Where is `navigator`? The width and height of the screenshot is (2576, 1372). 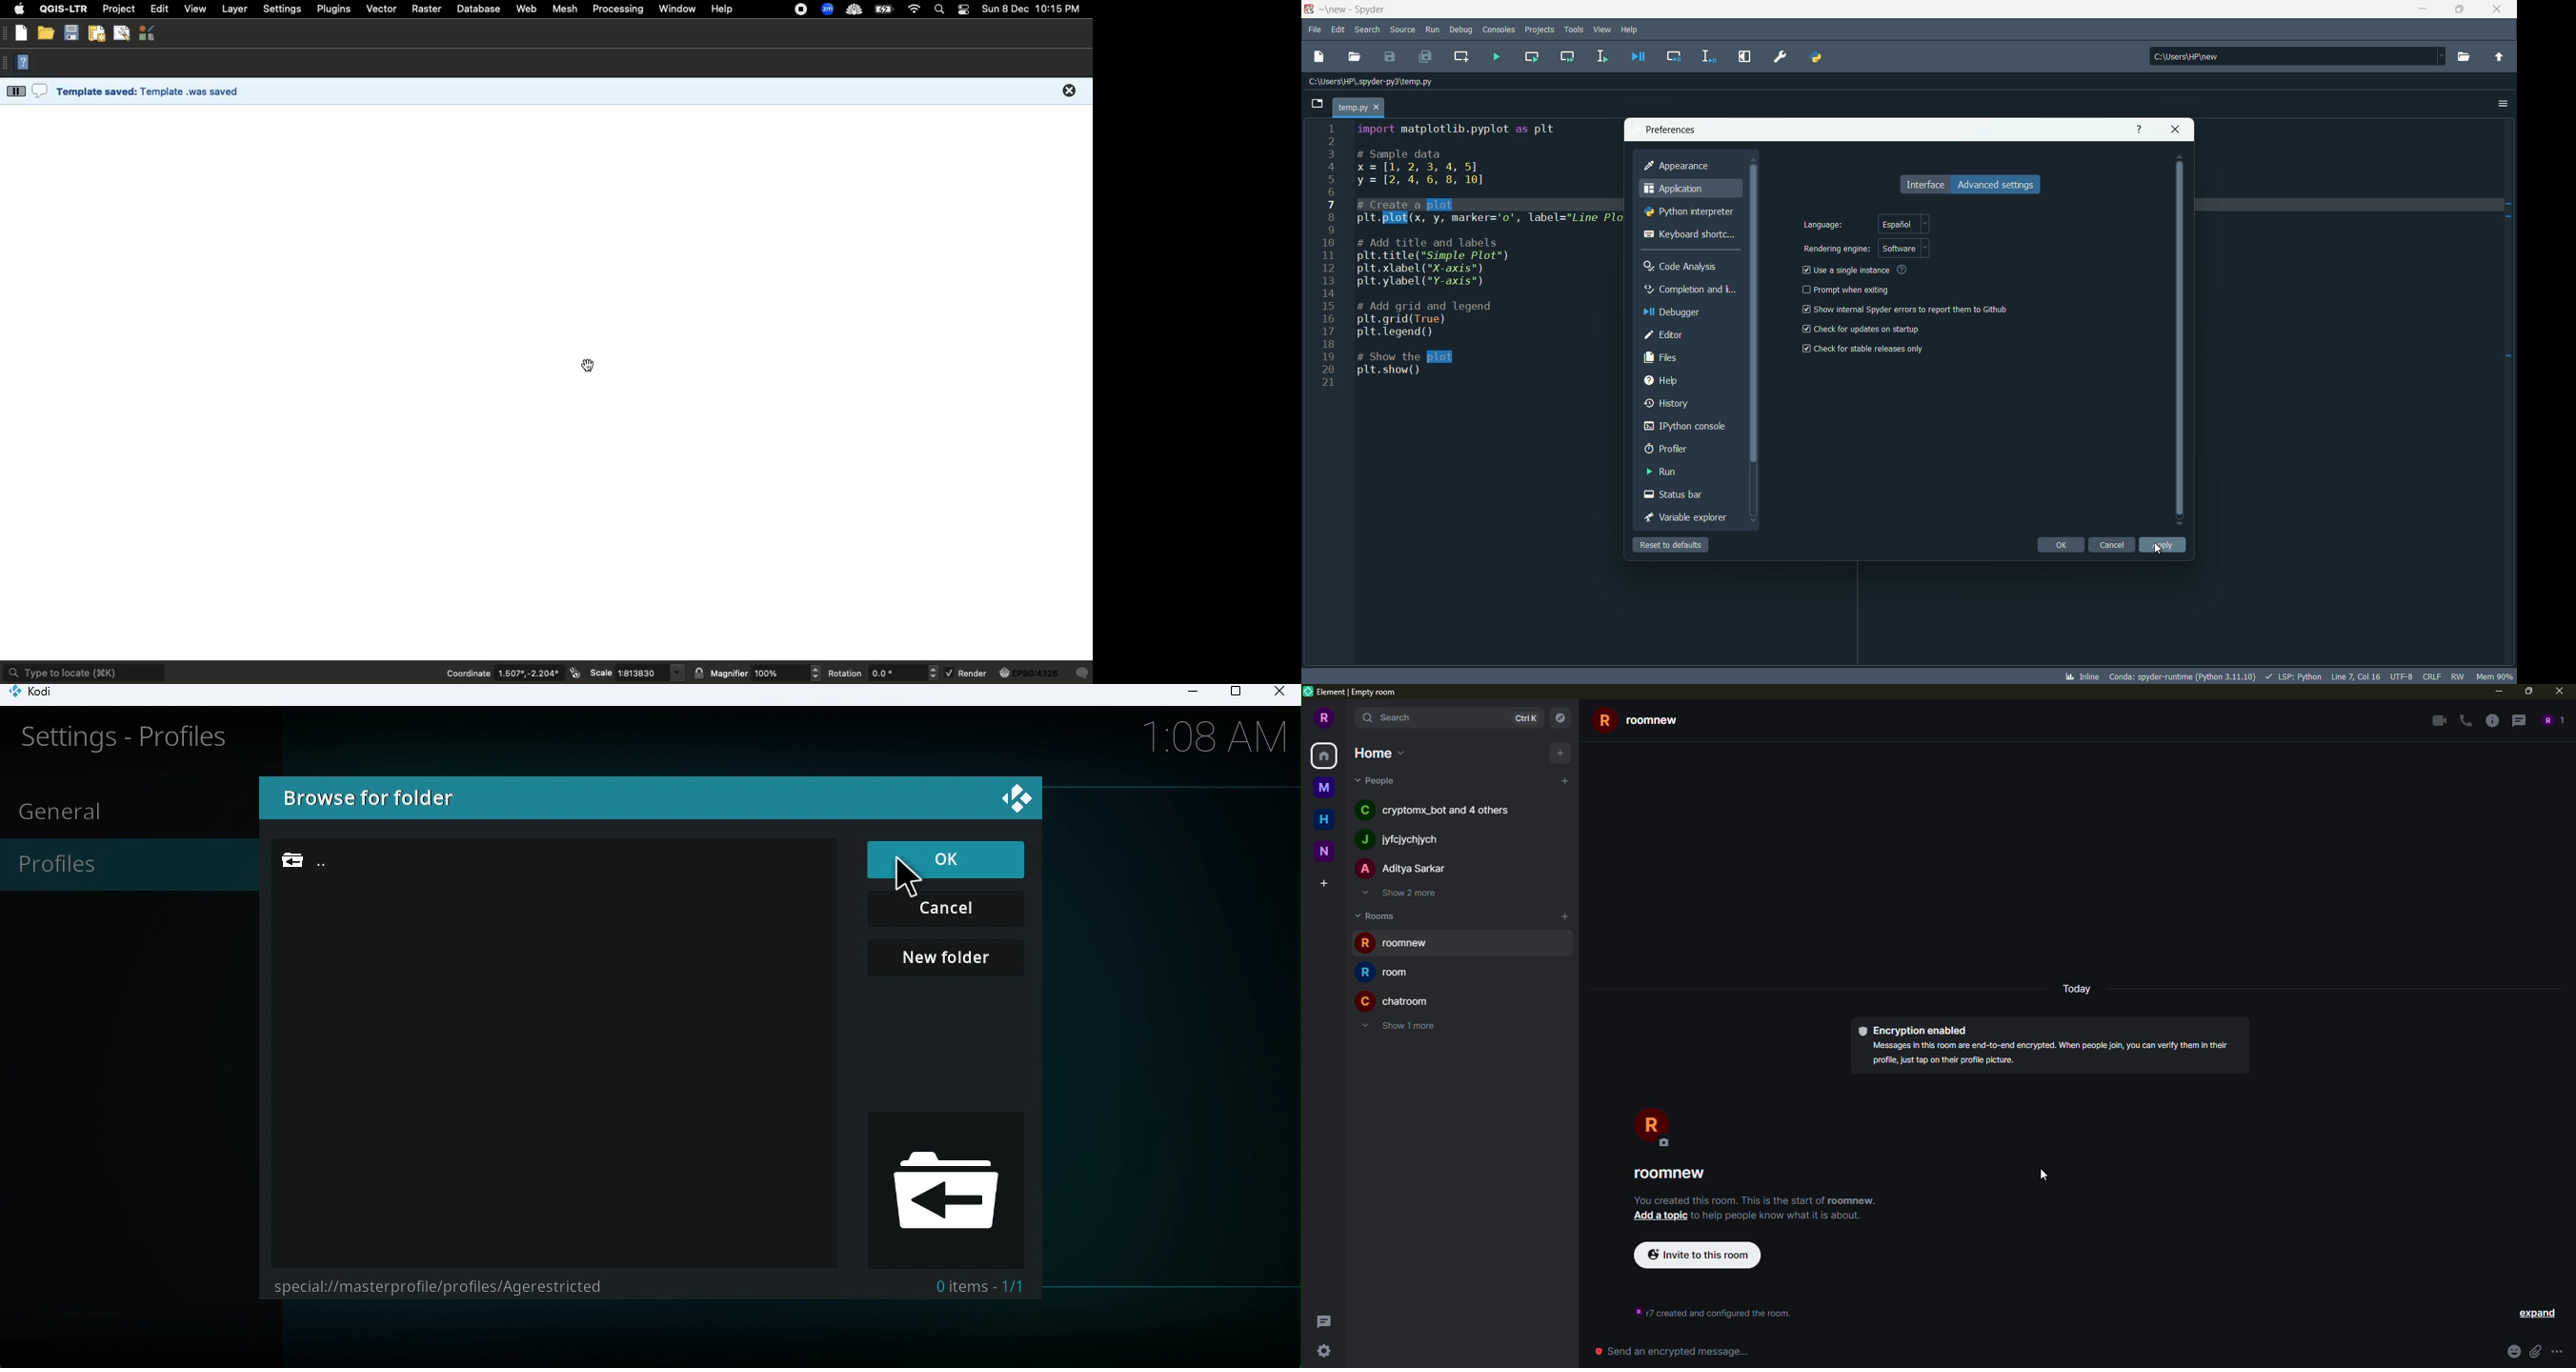 navigator is located at coordinates (1561, 719).